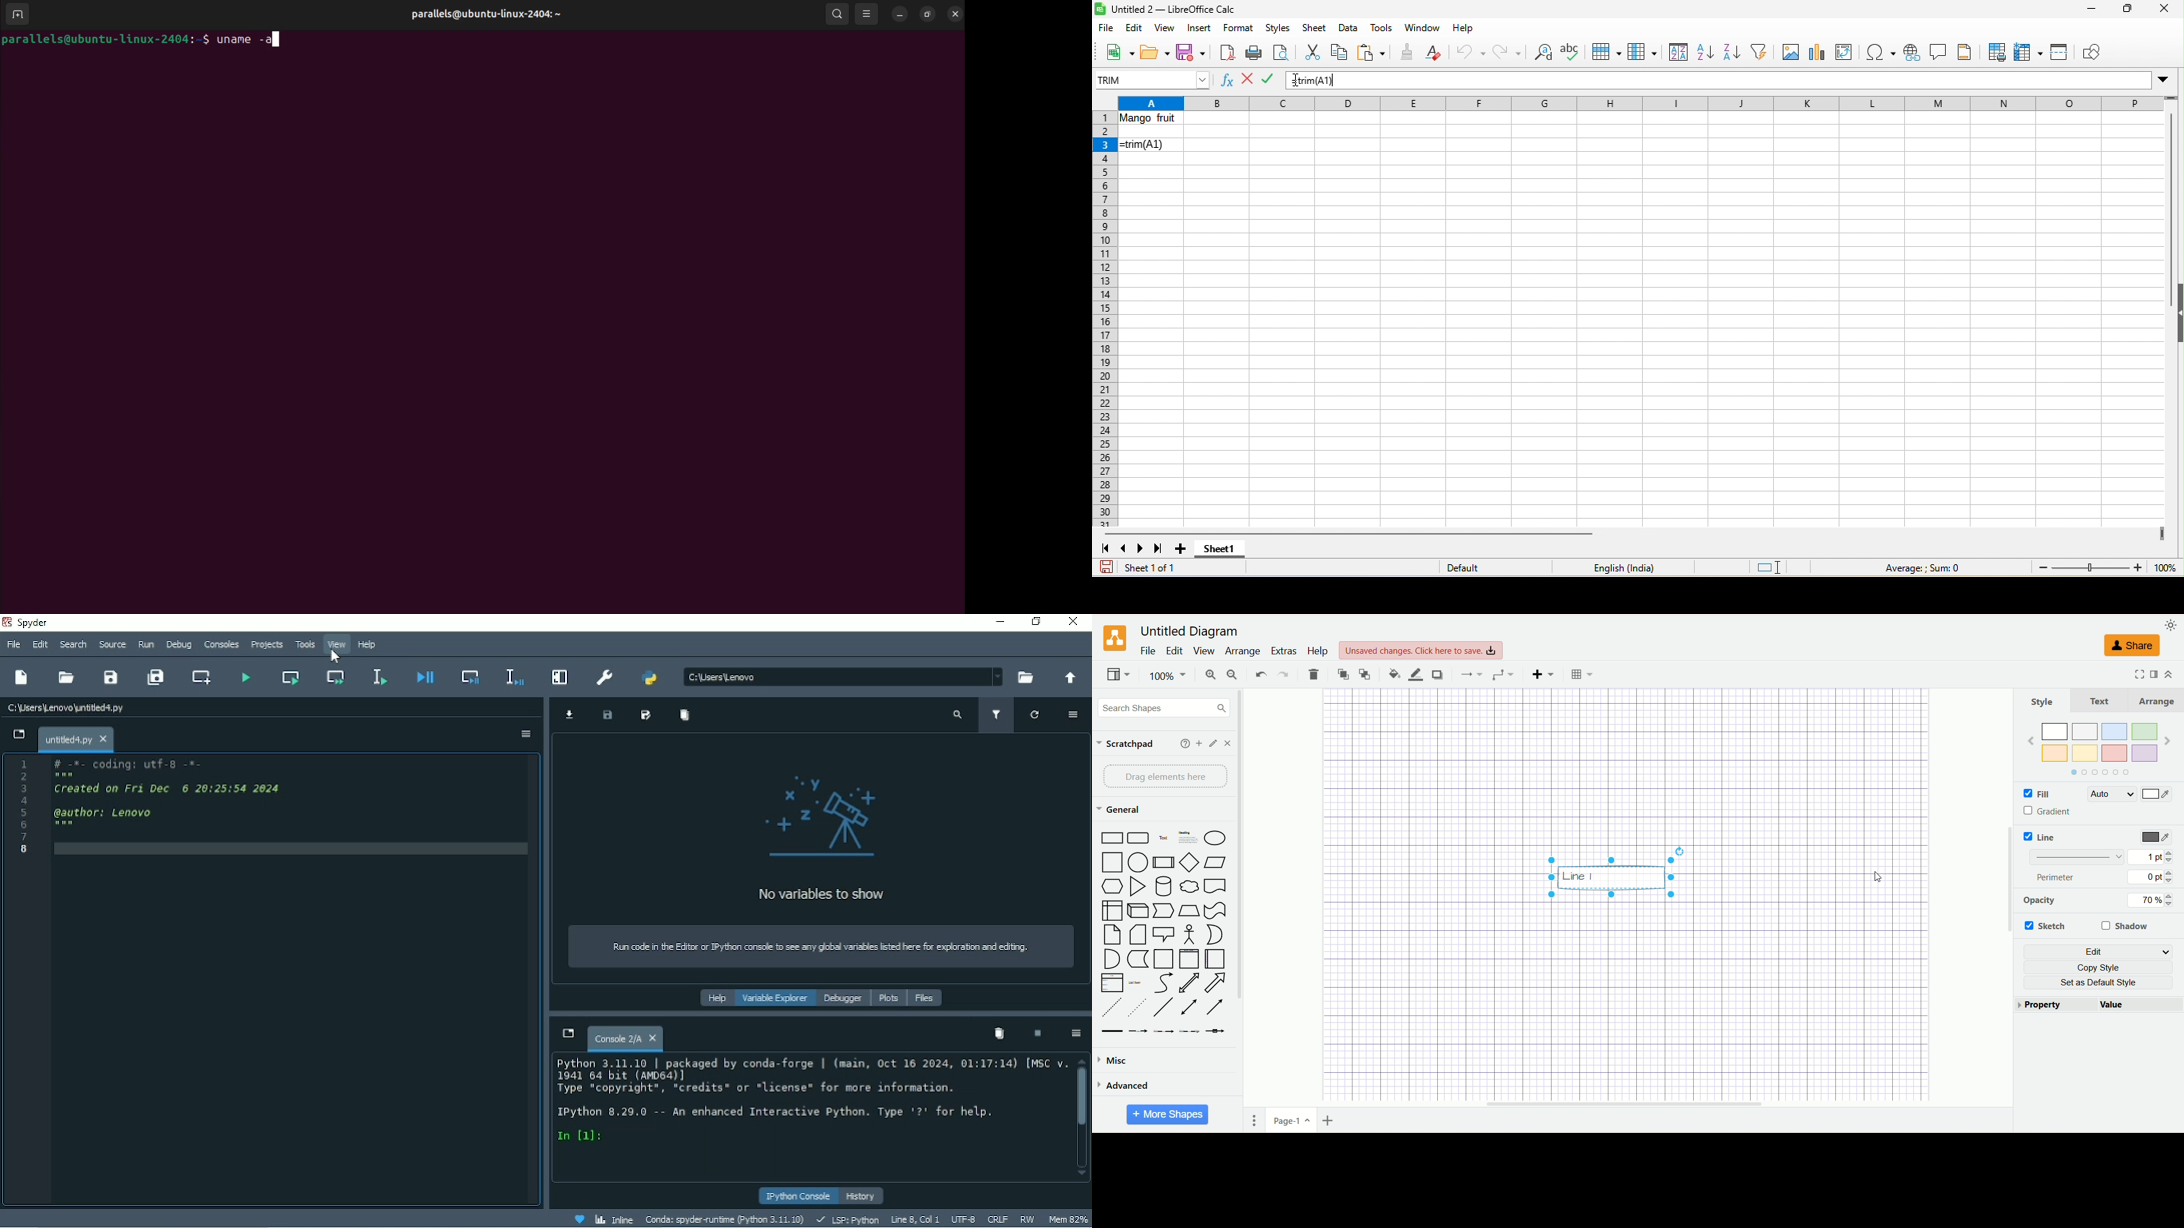  I want to click on Restore down, so click(1036, 623).